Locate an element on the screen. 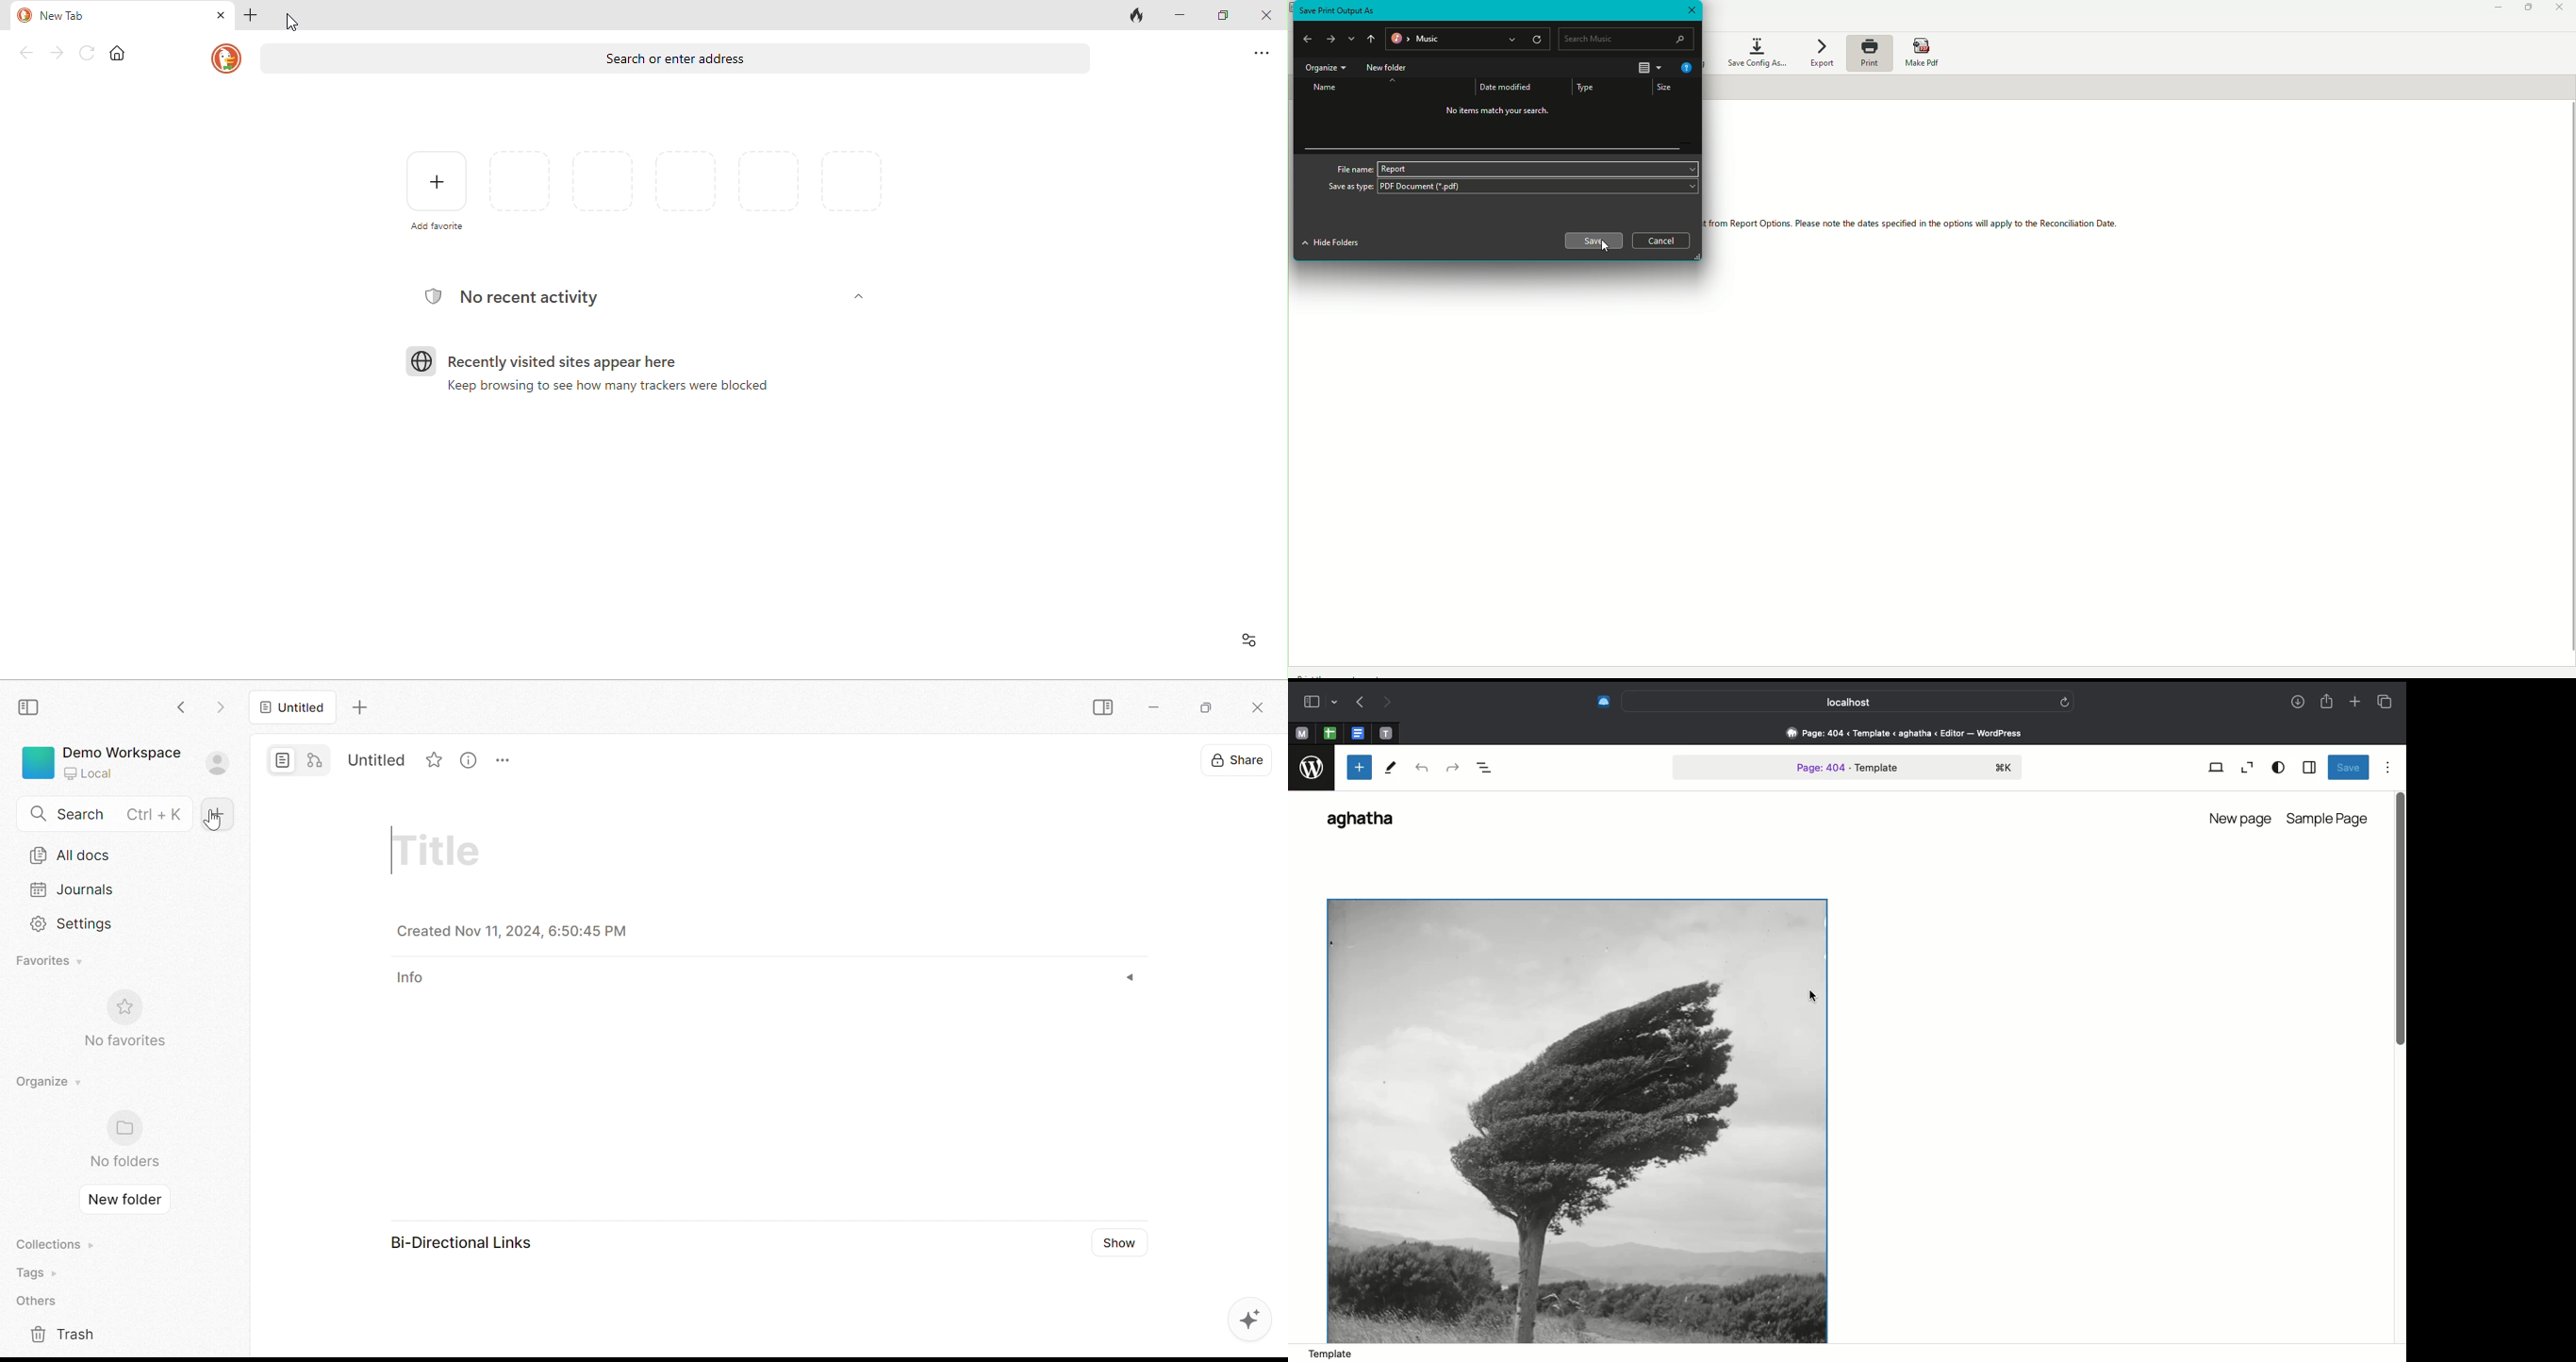  recent is located at coordinates (1353, 38).